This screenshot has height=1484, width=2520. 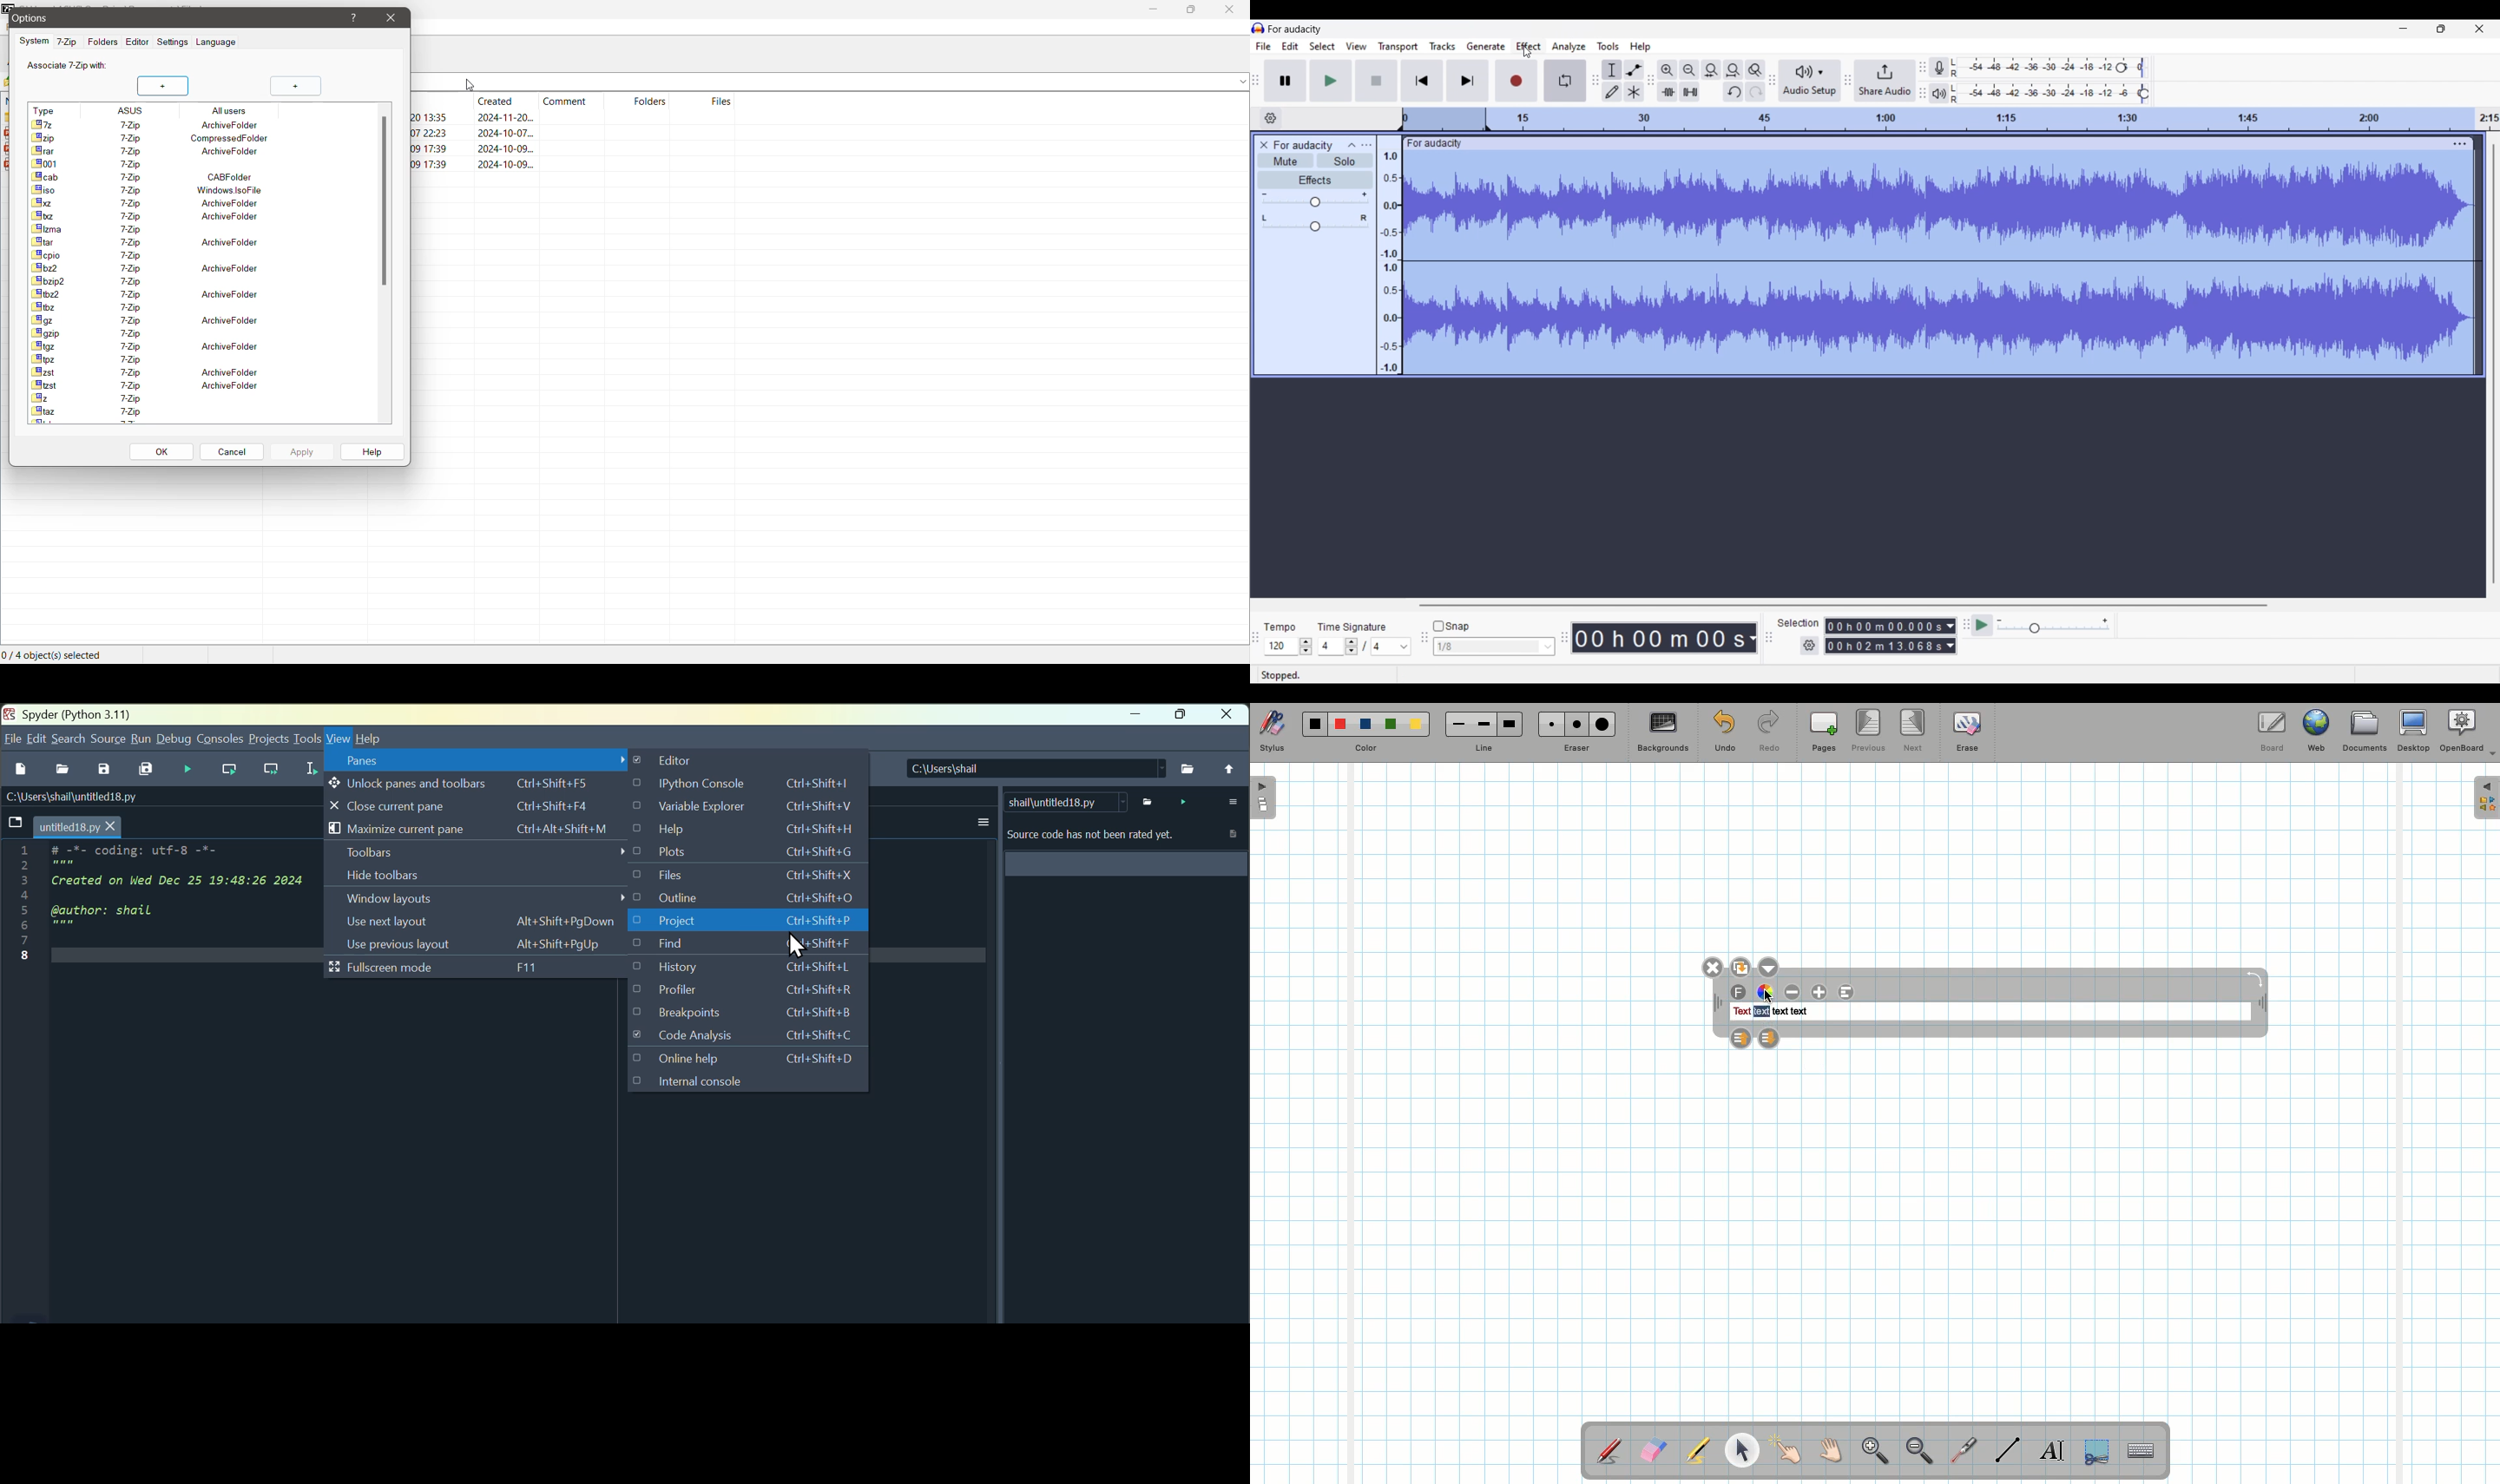 I want to click on Run Current cell and go to next, so click(x=277, y=771).